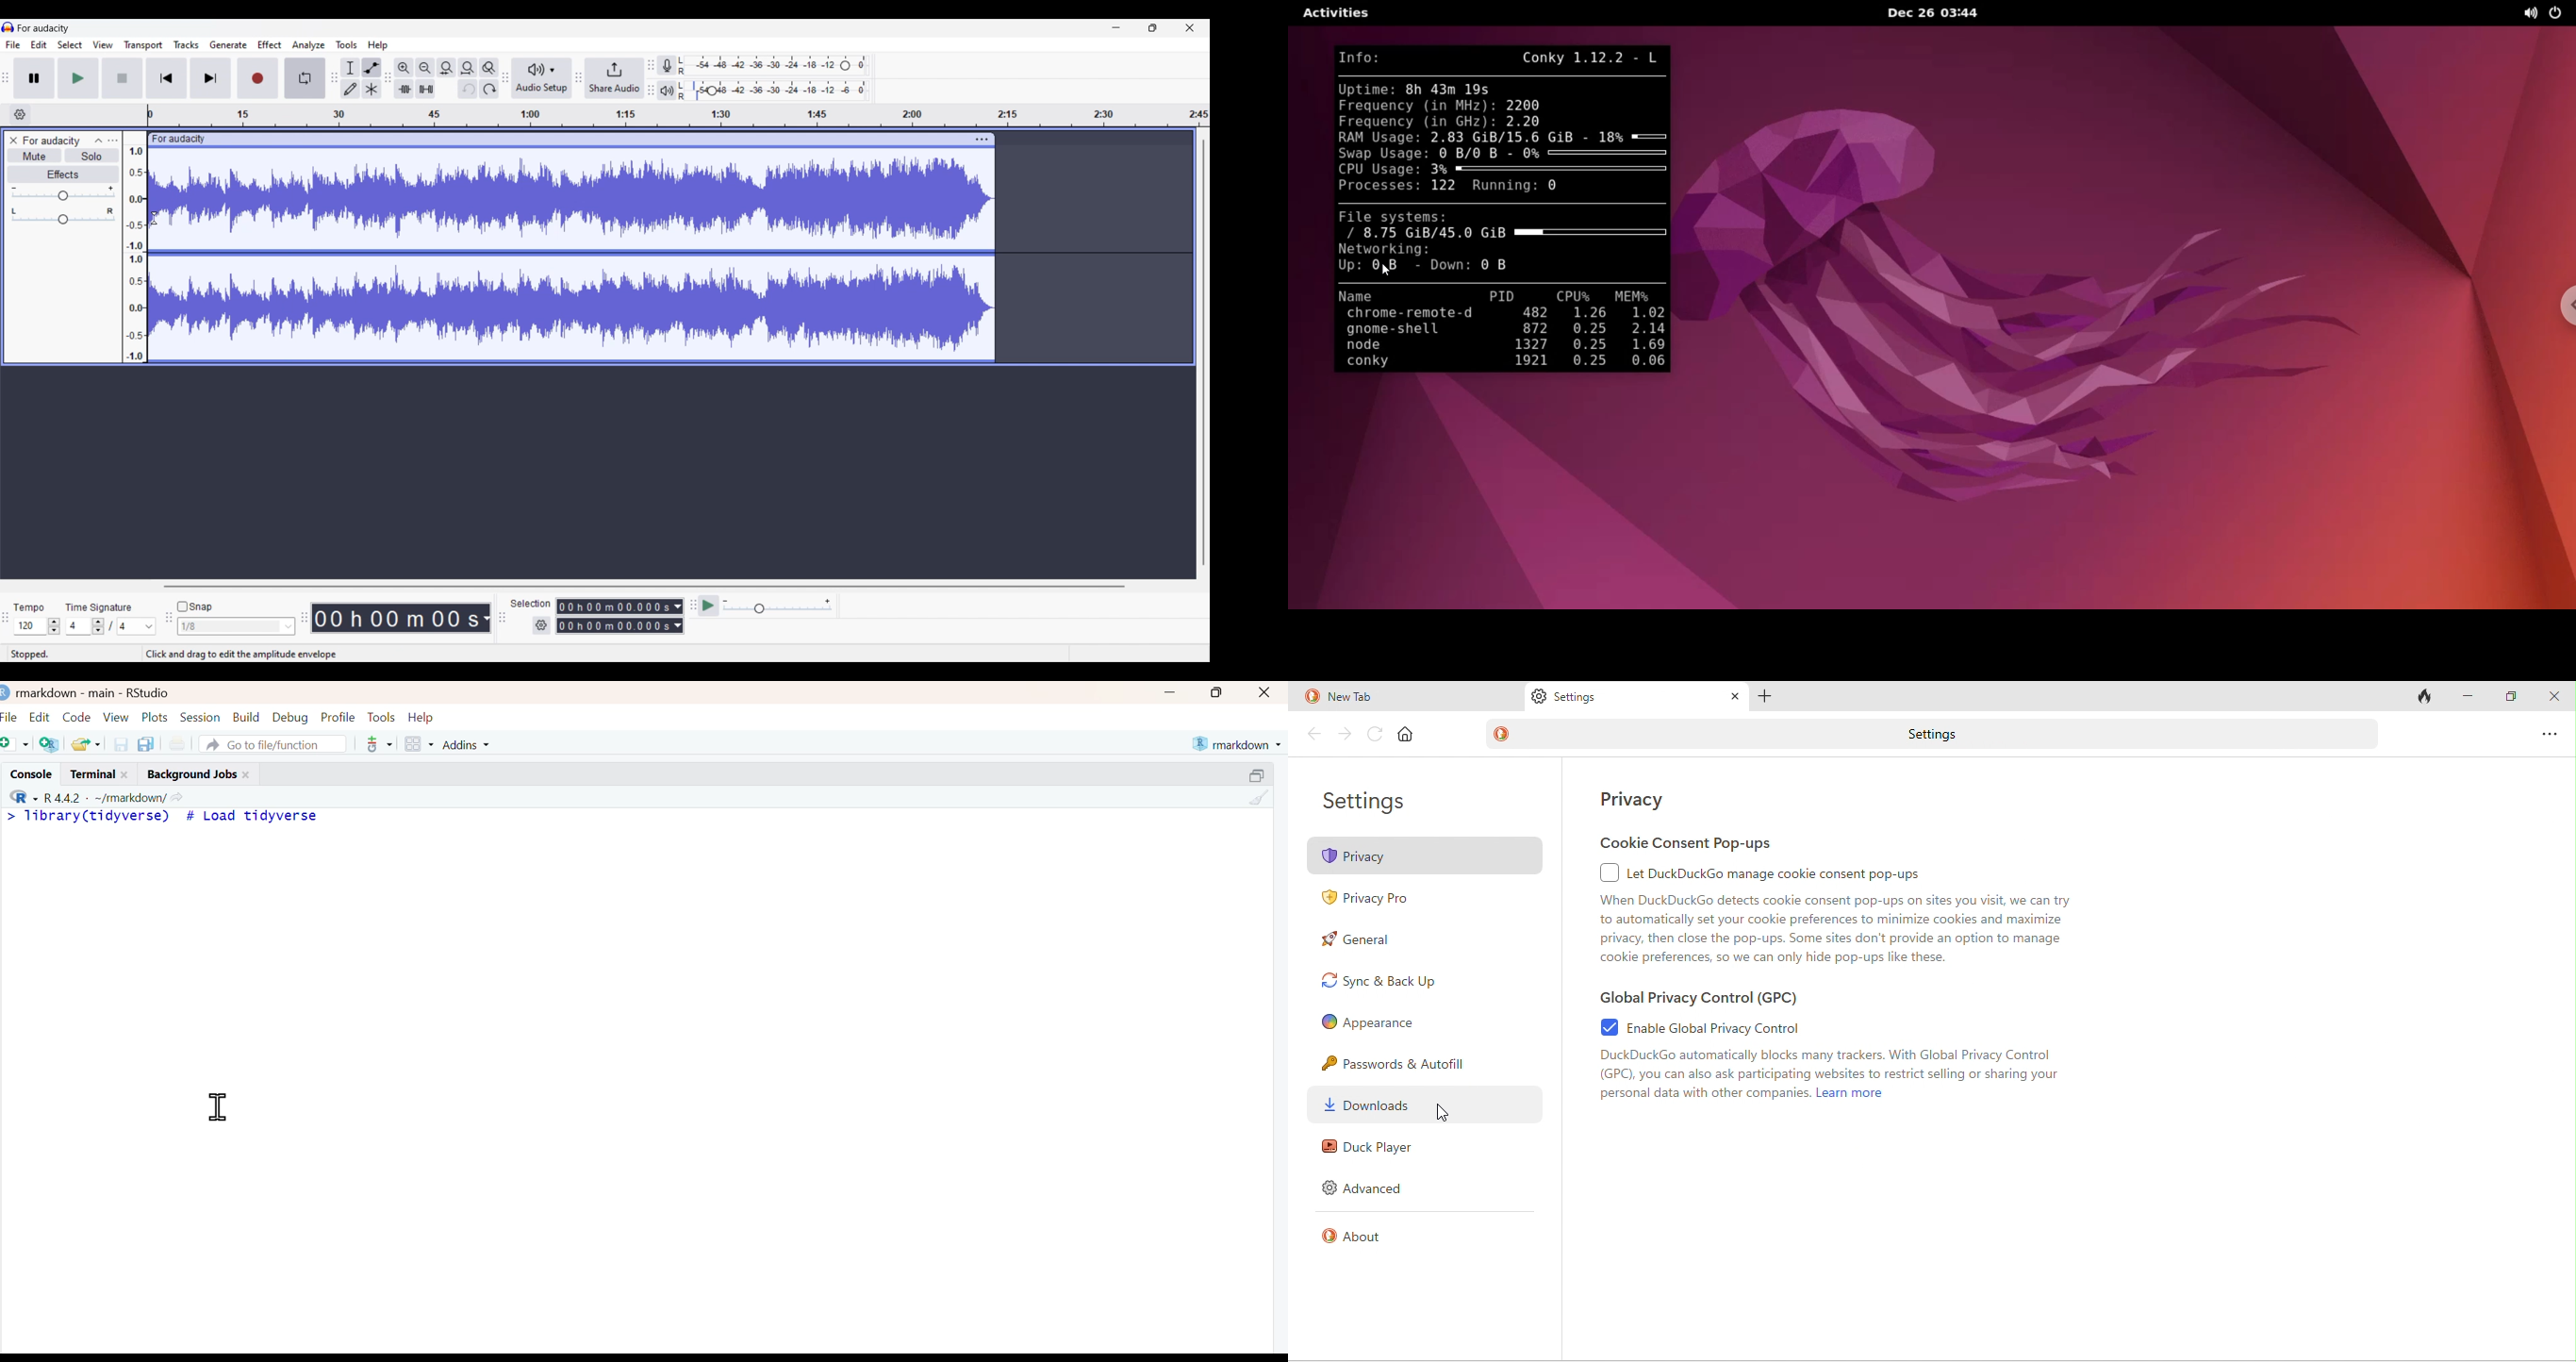 This screenshot has width=2576, height=1372. I want to click on general, so click(1368, 941).